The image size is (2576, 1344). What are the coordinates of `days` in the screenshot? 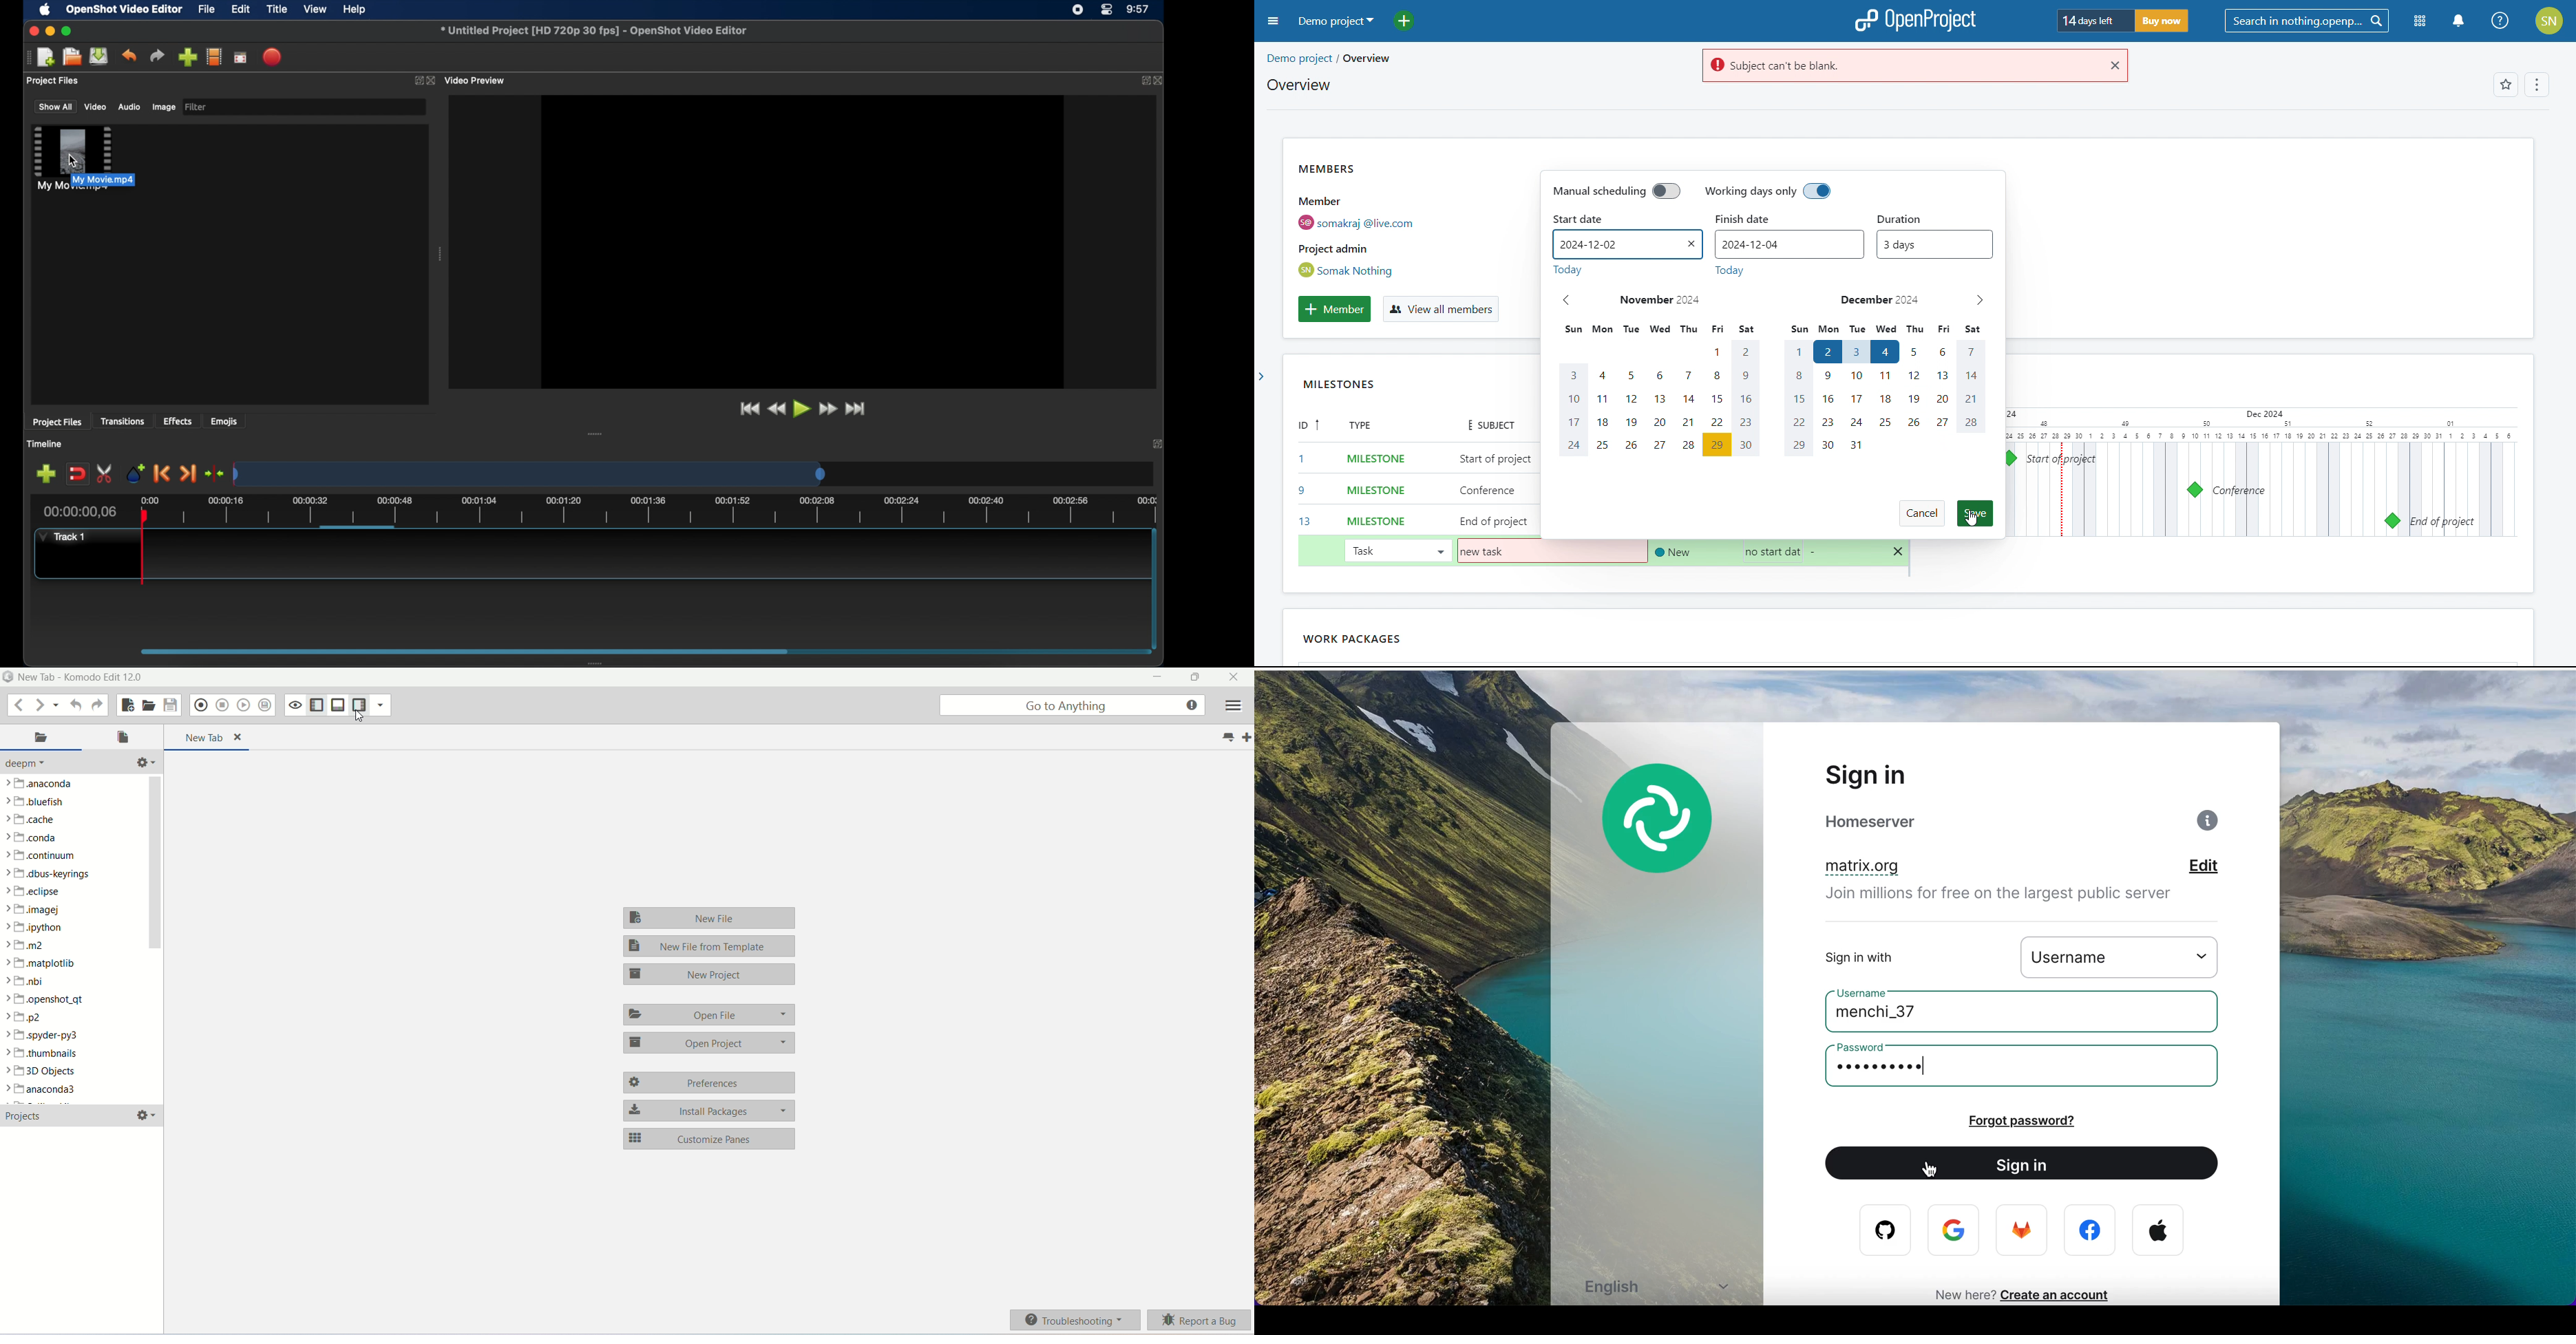 It's located at (1771, 330).